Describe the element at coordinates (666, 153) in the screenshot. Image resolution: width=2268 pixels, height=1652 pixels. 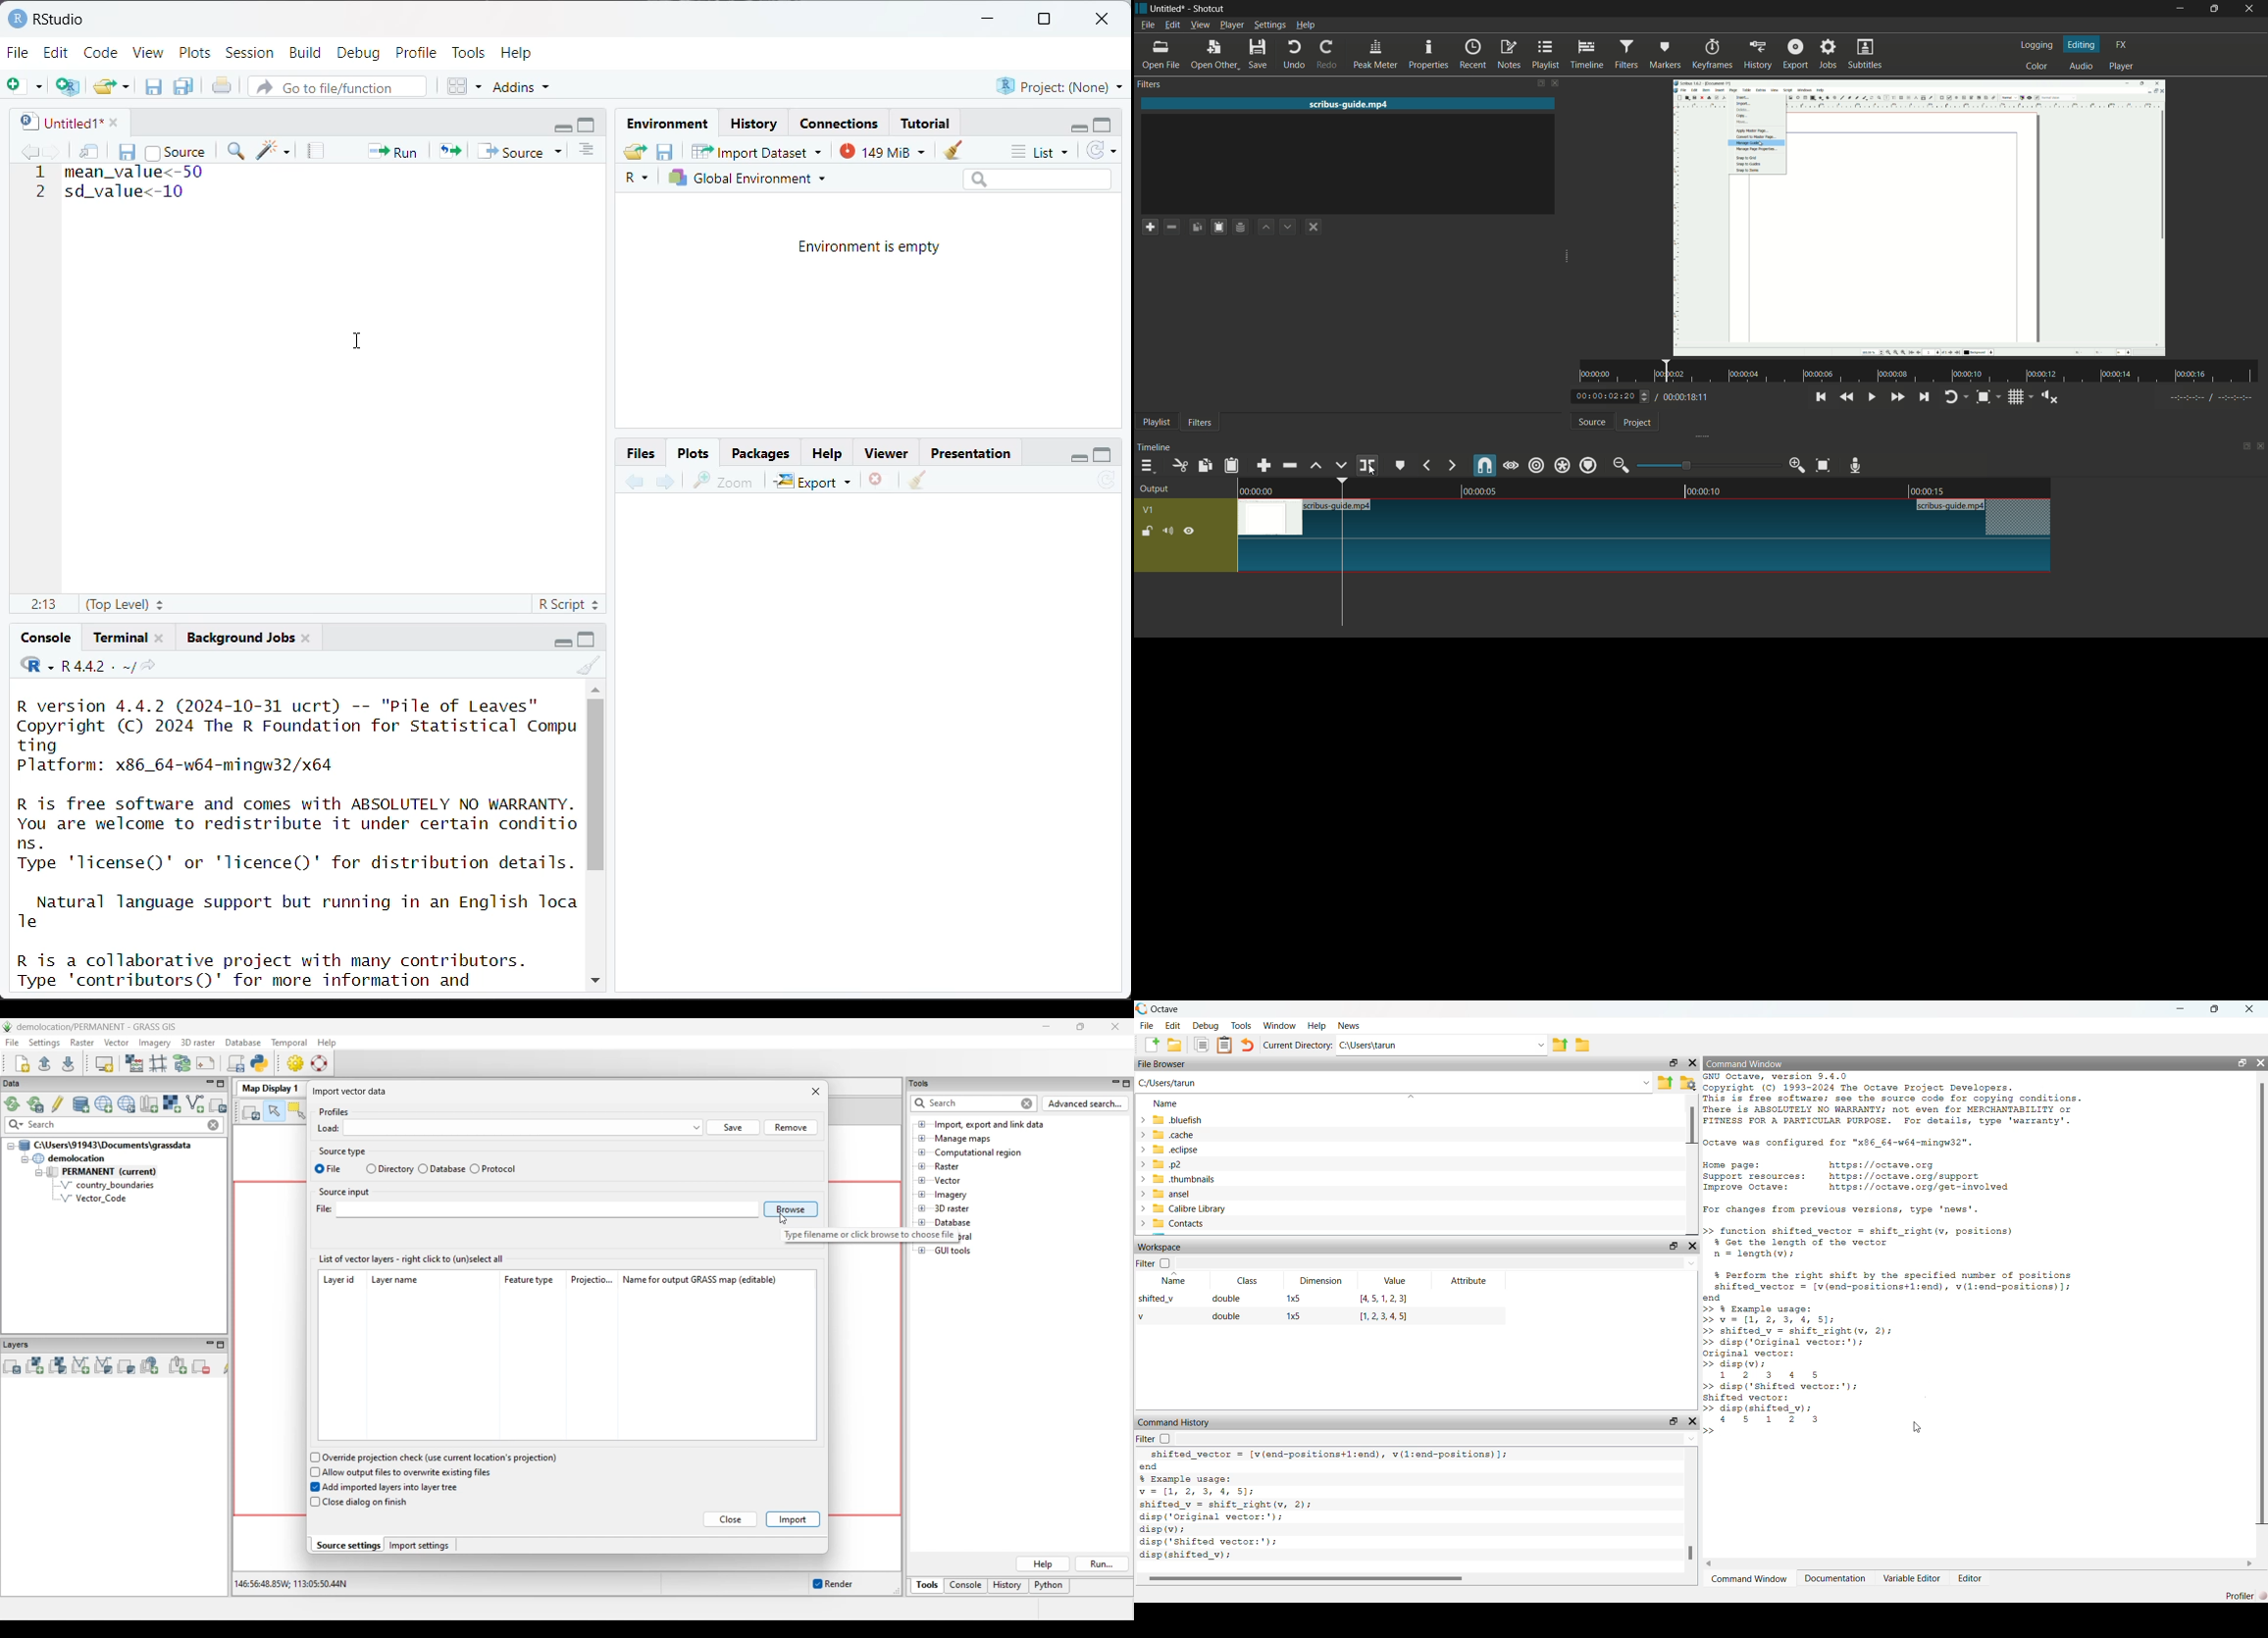
I see `save workspace as` at that location.